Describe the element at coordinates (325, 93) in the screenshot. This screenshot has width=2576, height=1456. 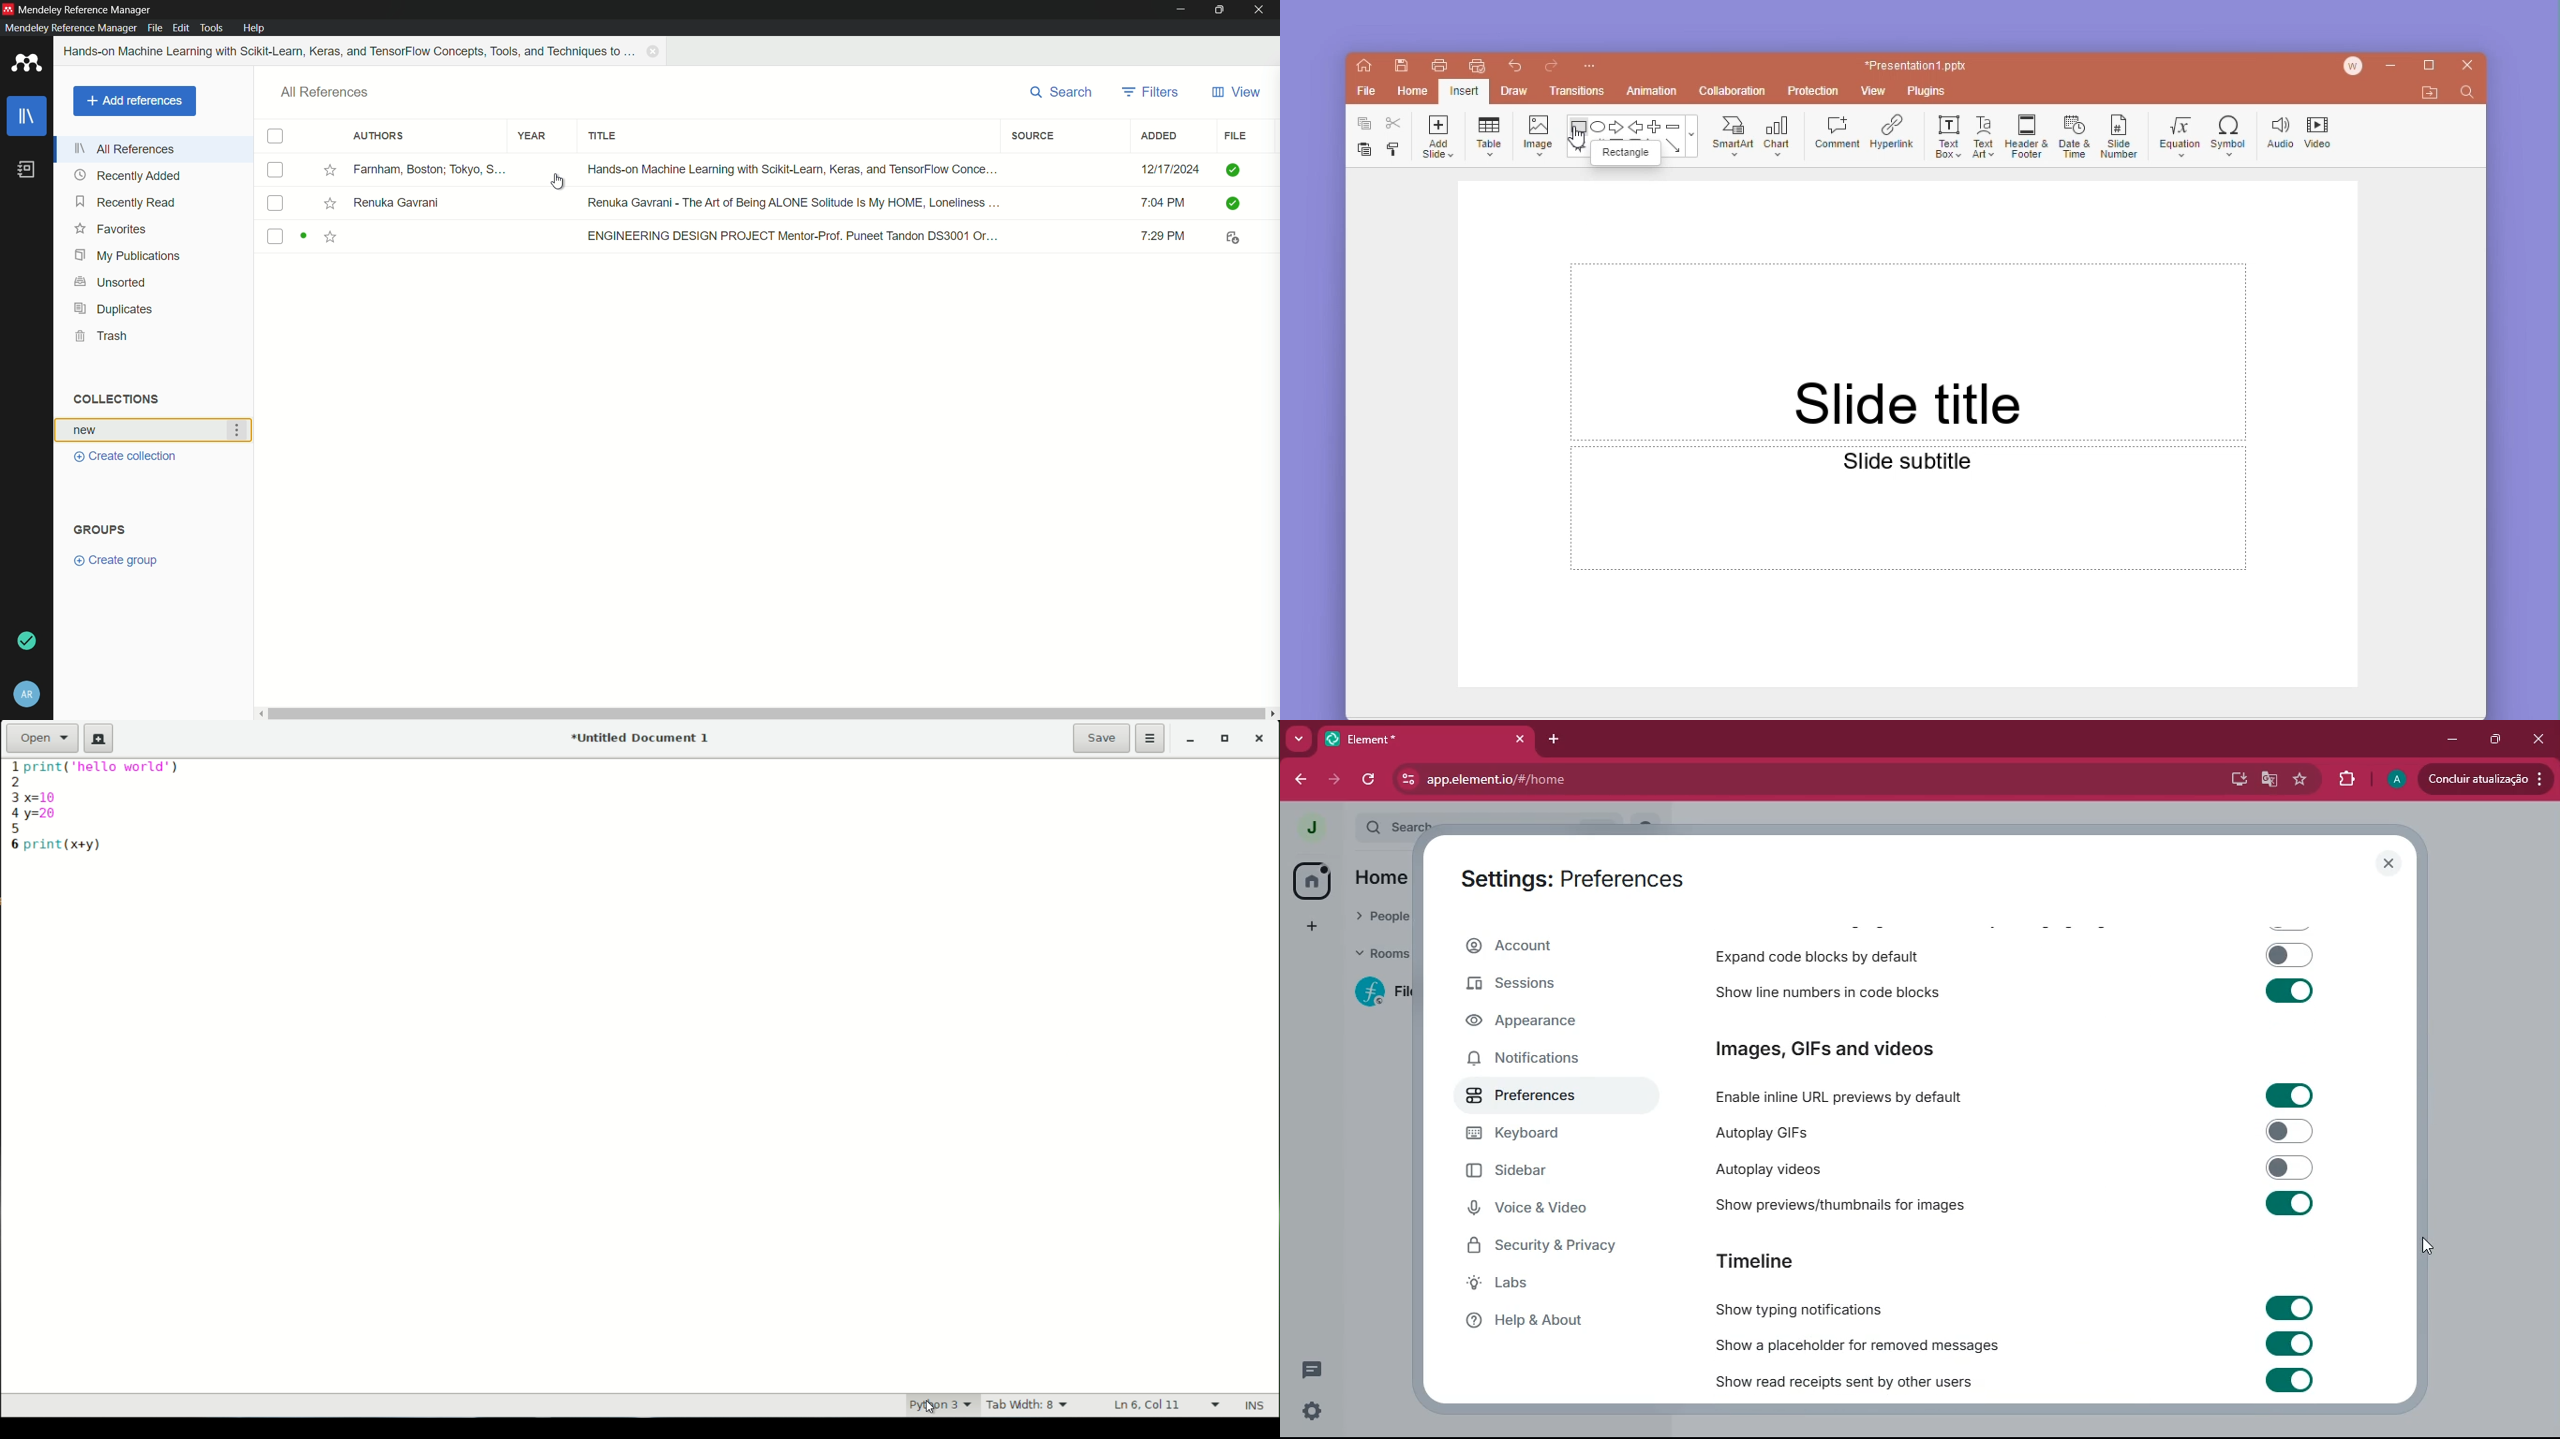
I see `all references` at that location.